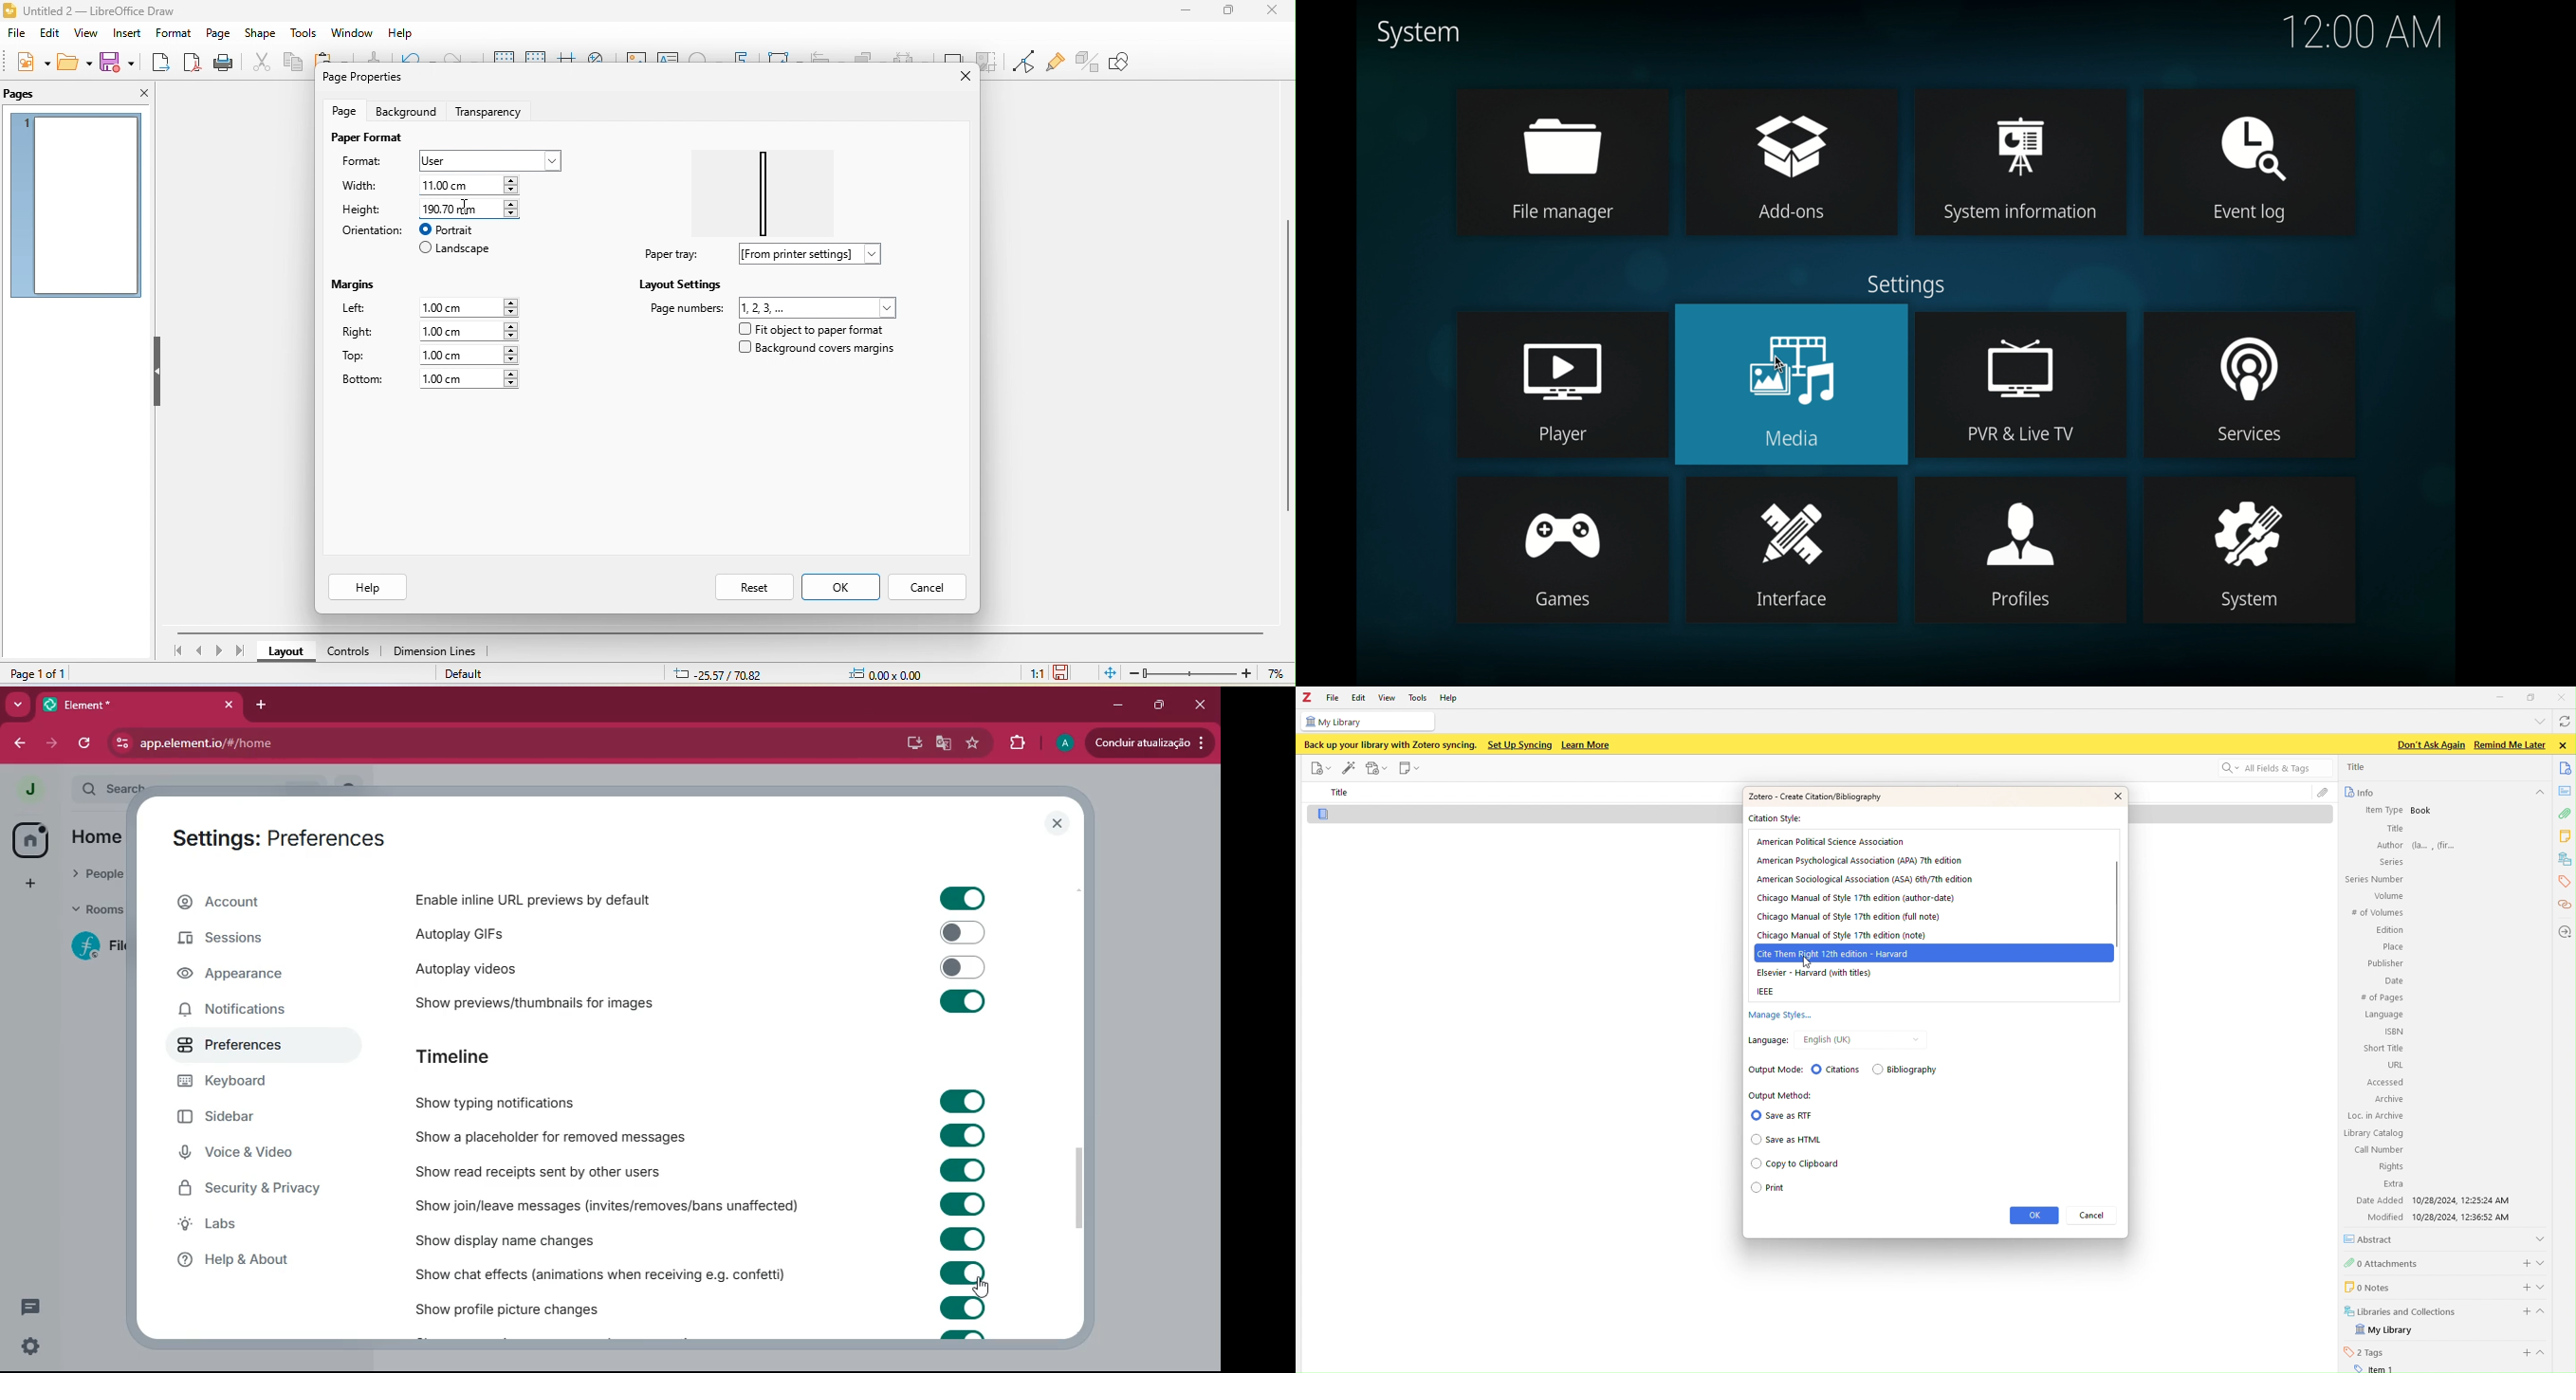  I want to click on file attachment, so click(2323, 794).